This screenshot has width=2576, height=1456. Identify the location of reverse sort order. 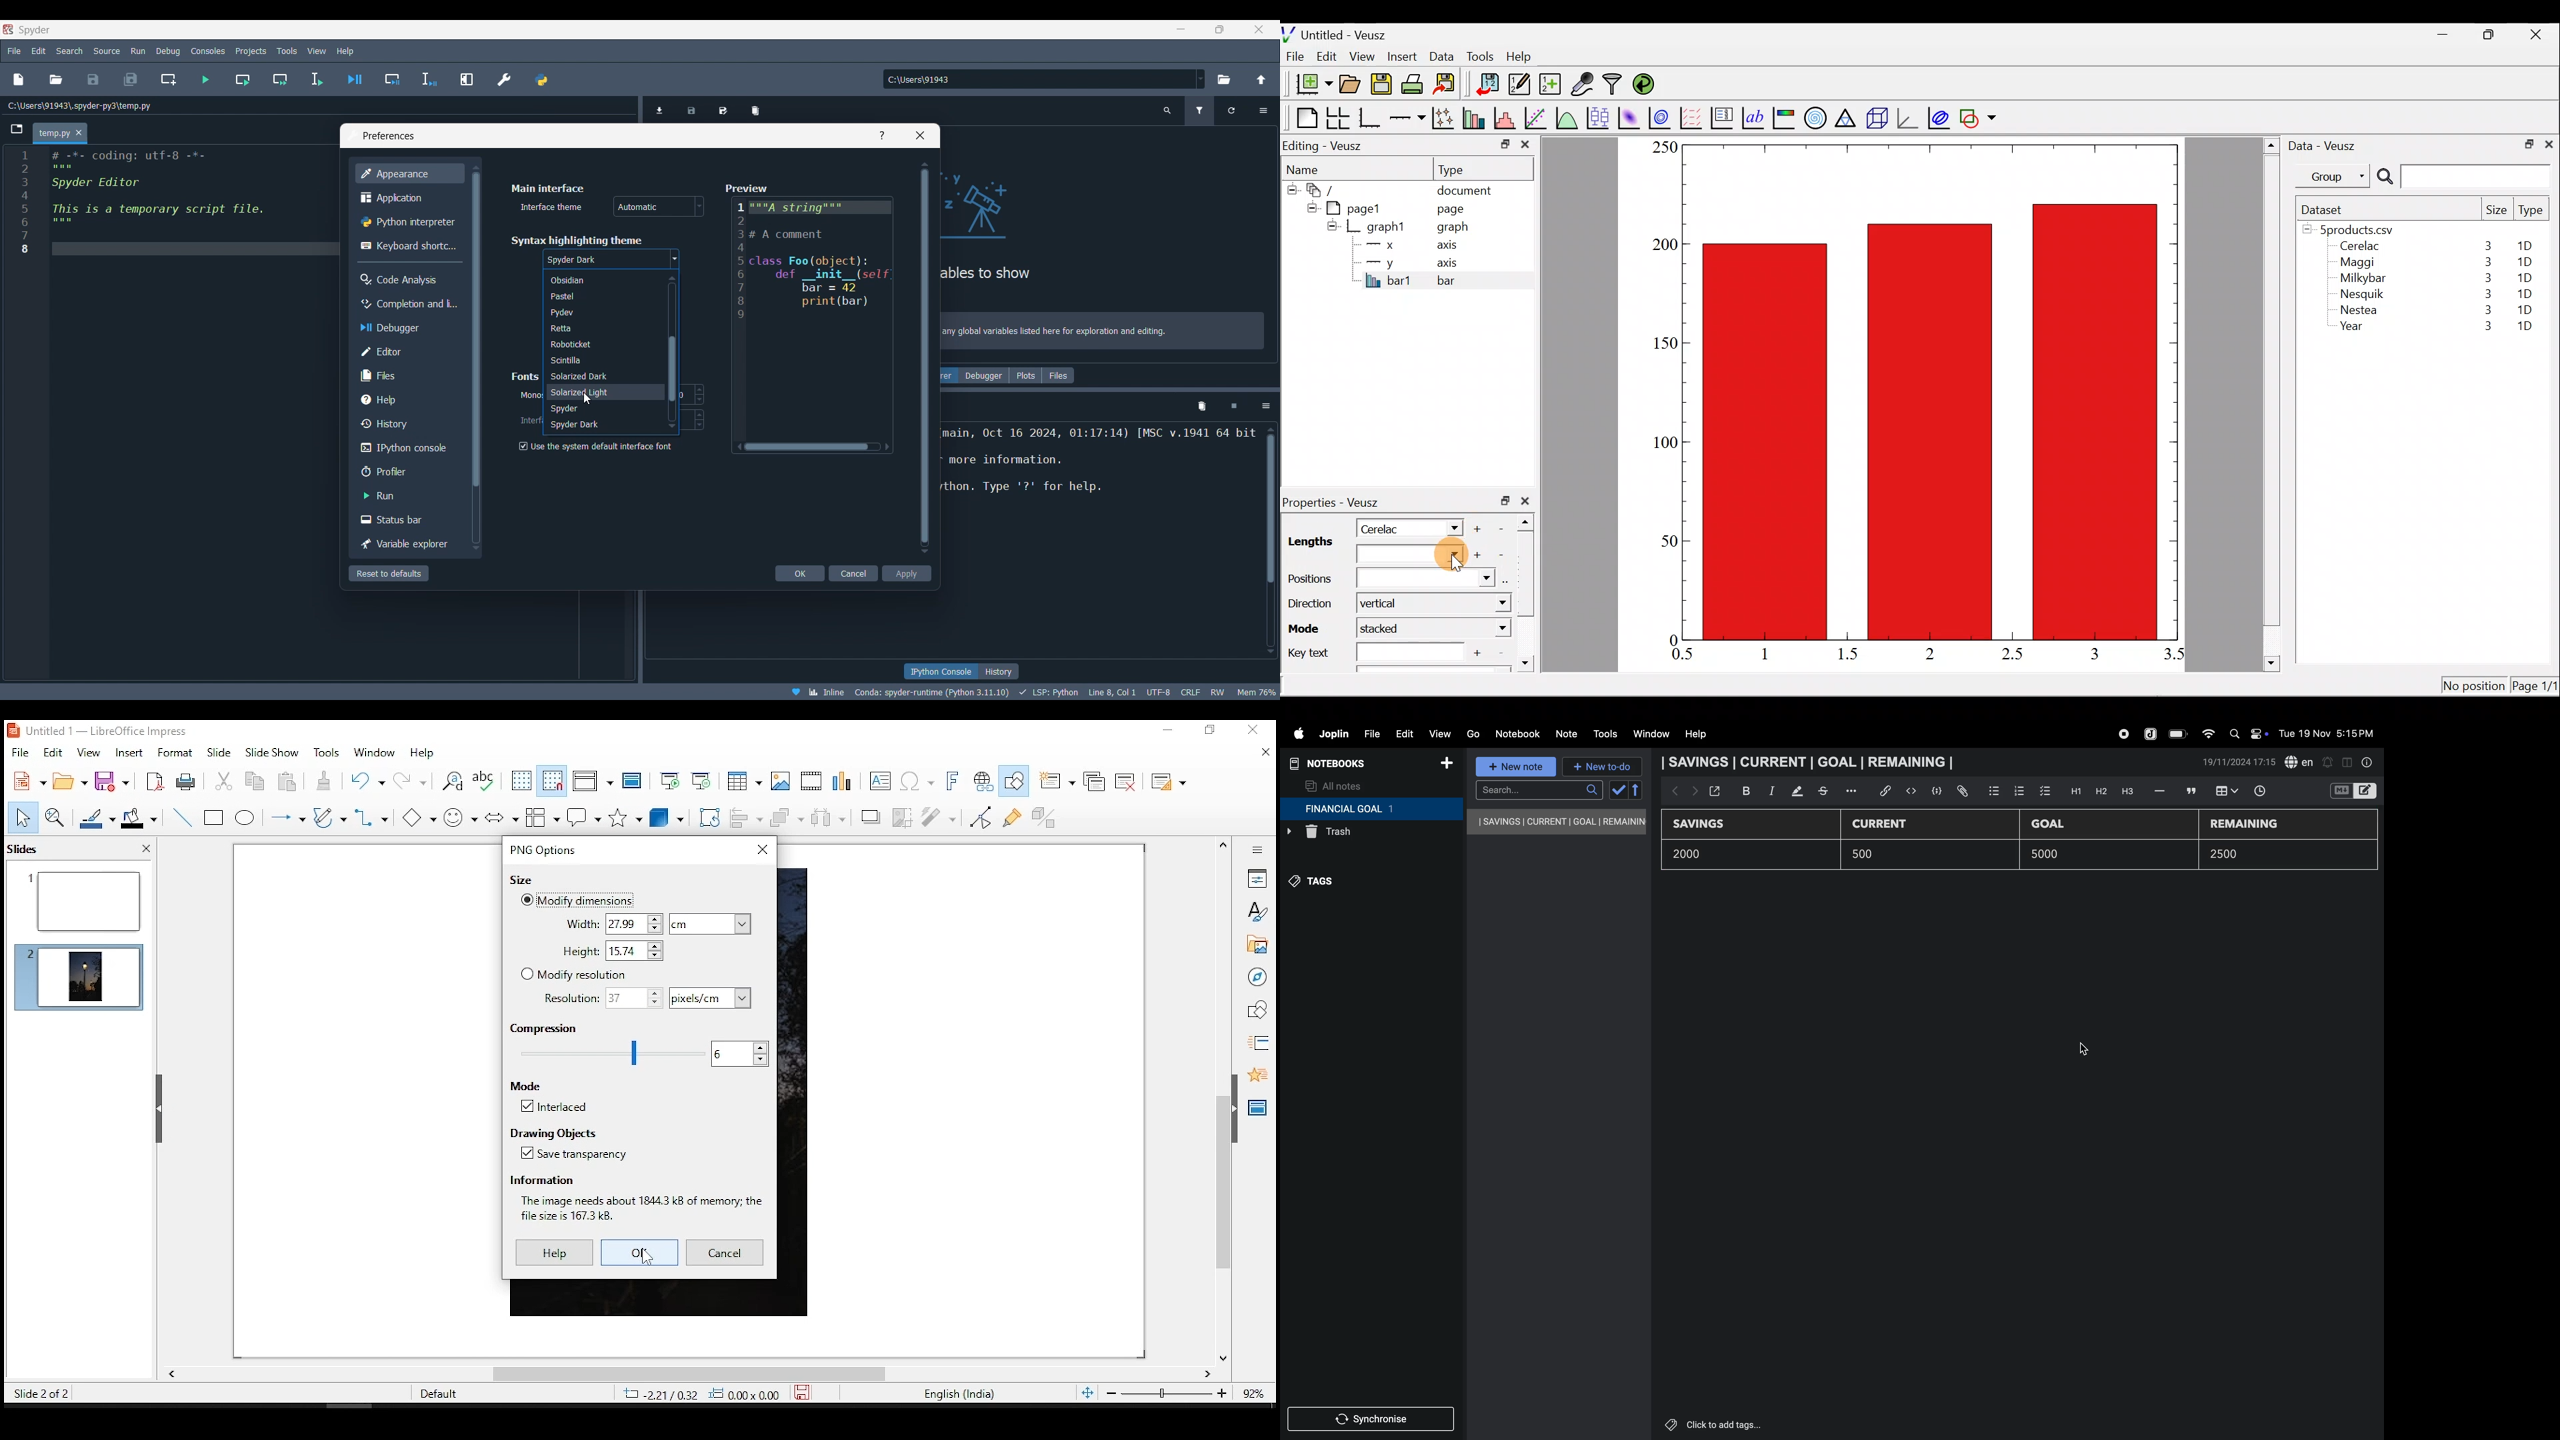
(1636, 790).